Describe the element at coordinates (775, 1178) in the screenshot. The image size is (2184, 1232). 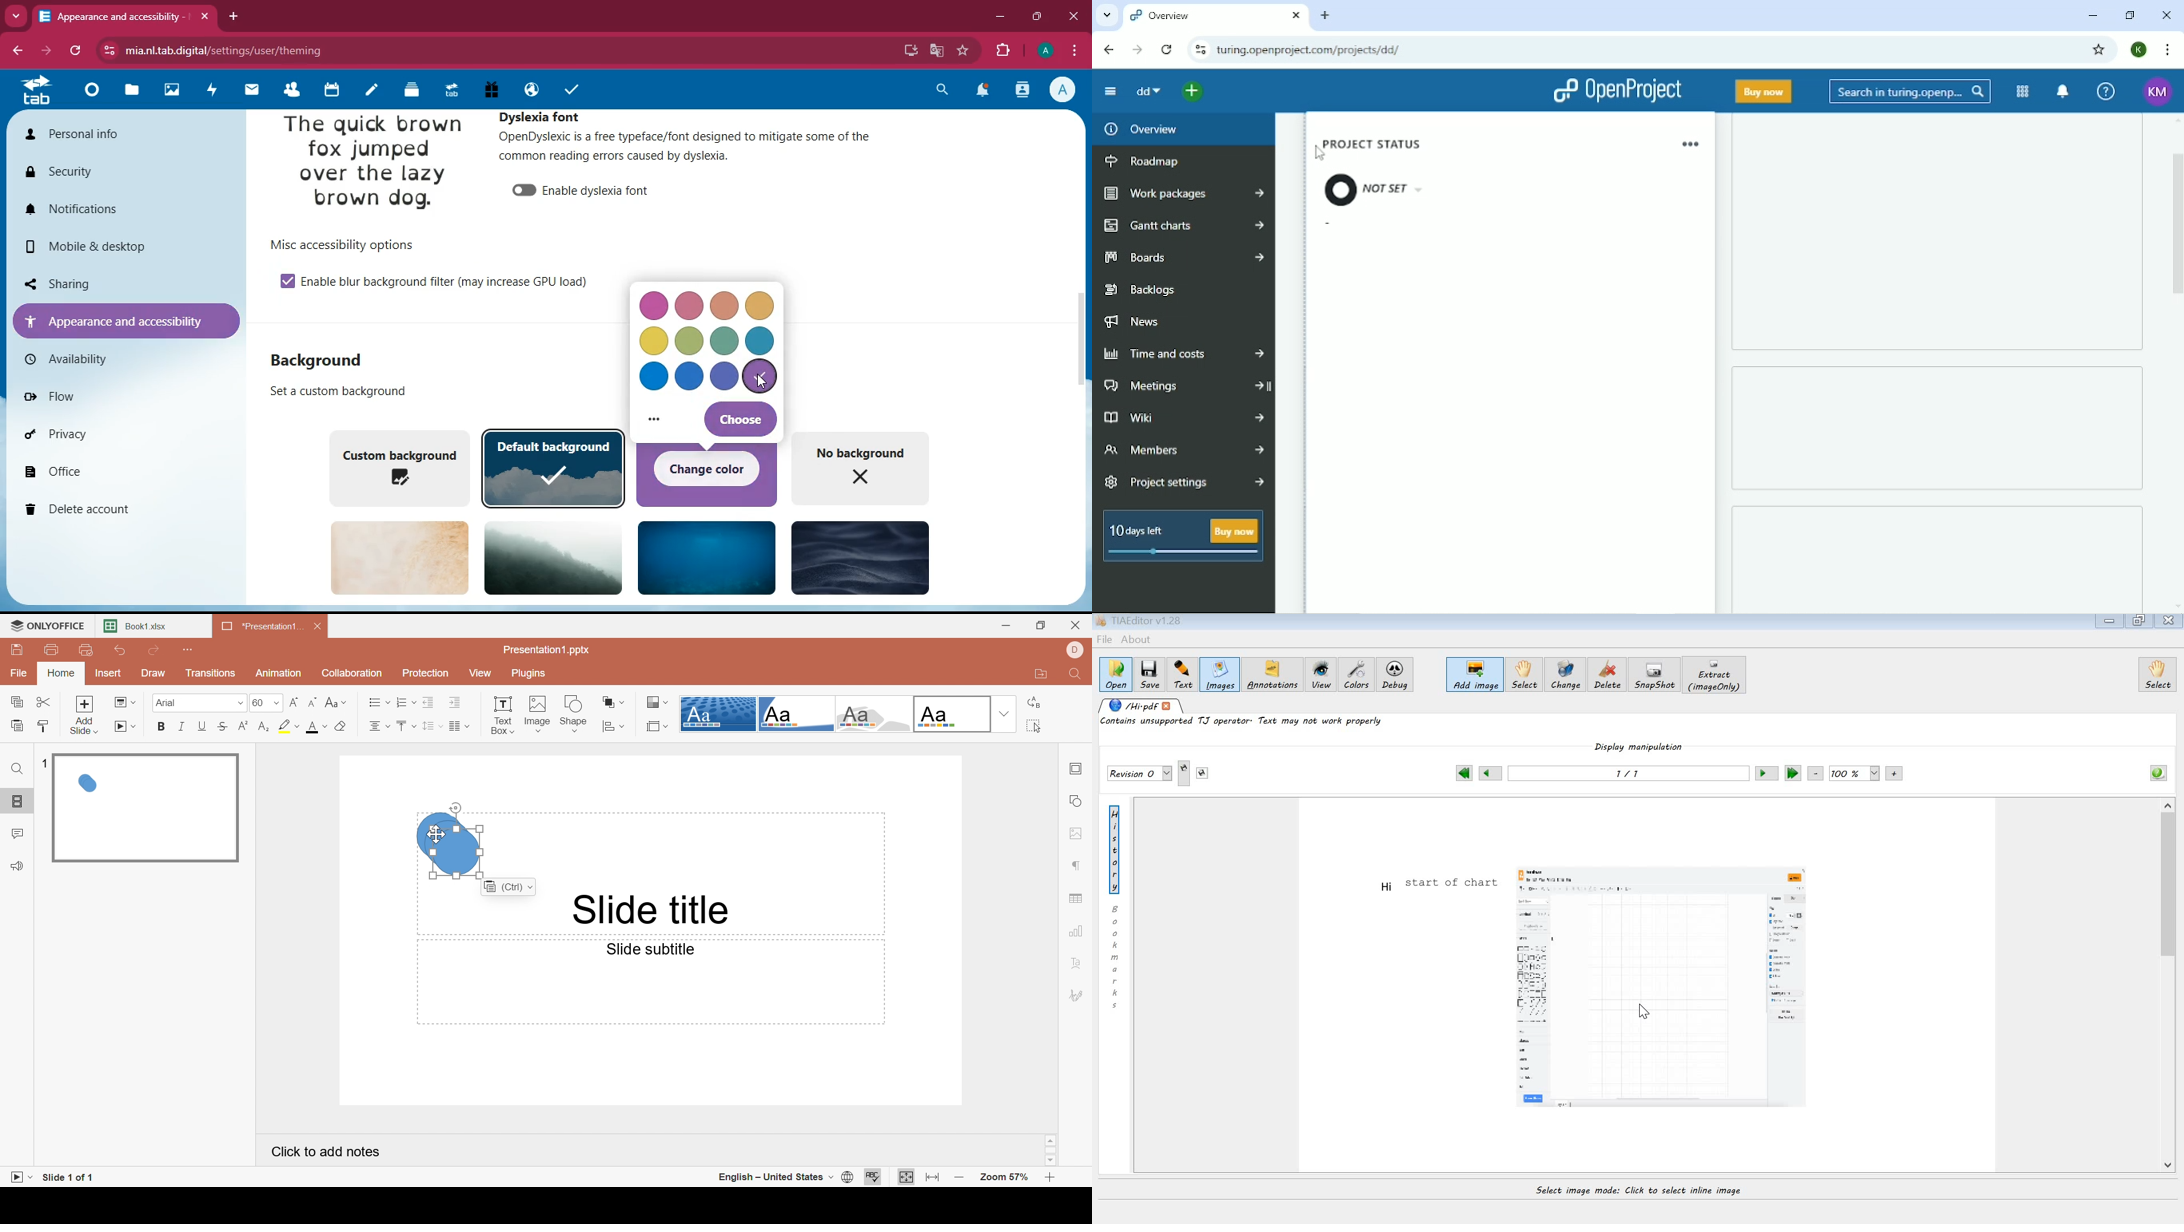
I see `English - United States` at that location.